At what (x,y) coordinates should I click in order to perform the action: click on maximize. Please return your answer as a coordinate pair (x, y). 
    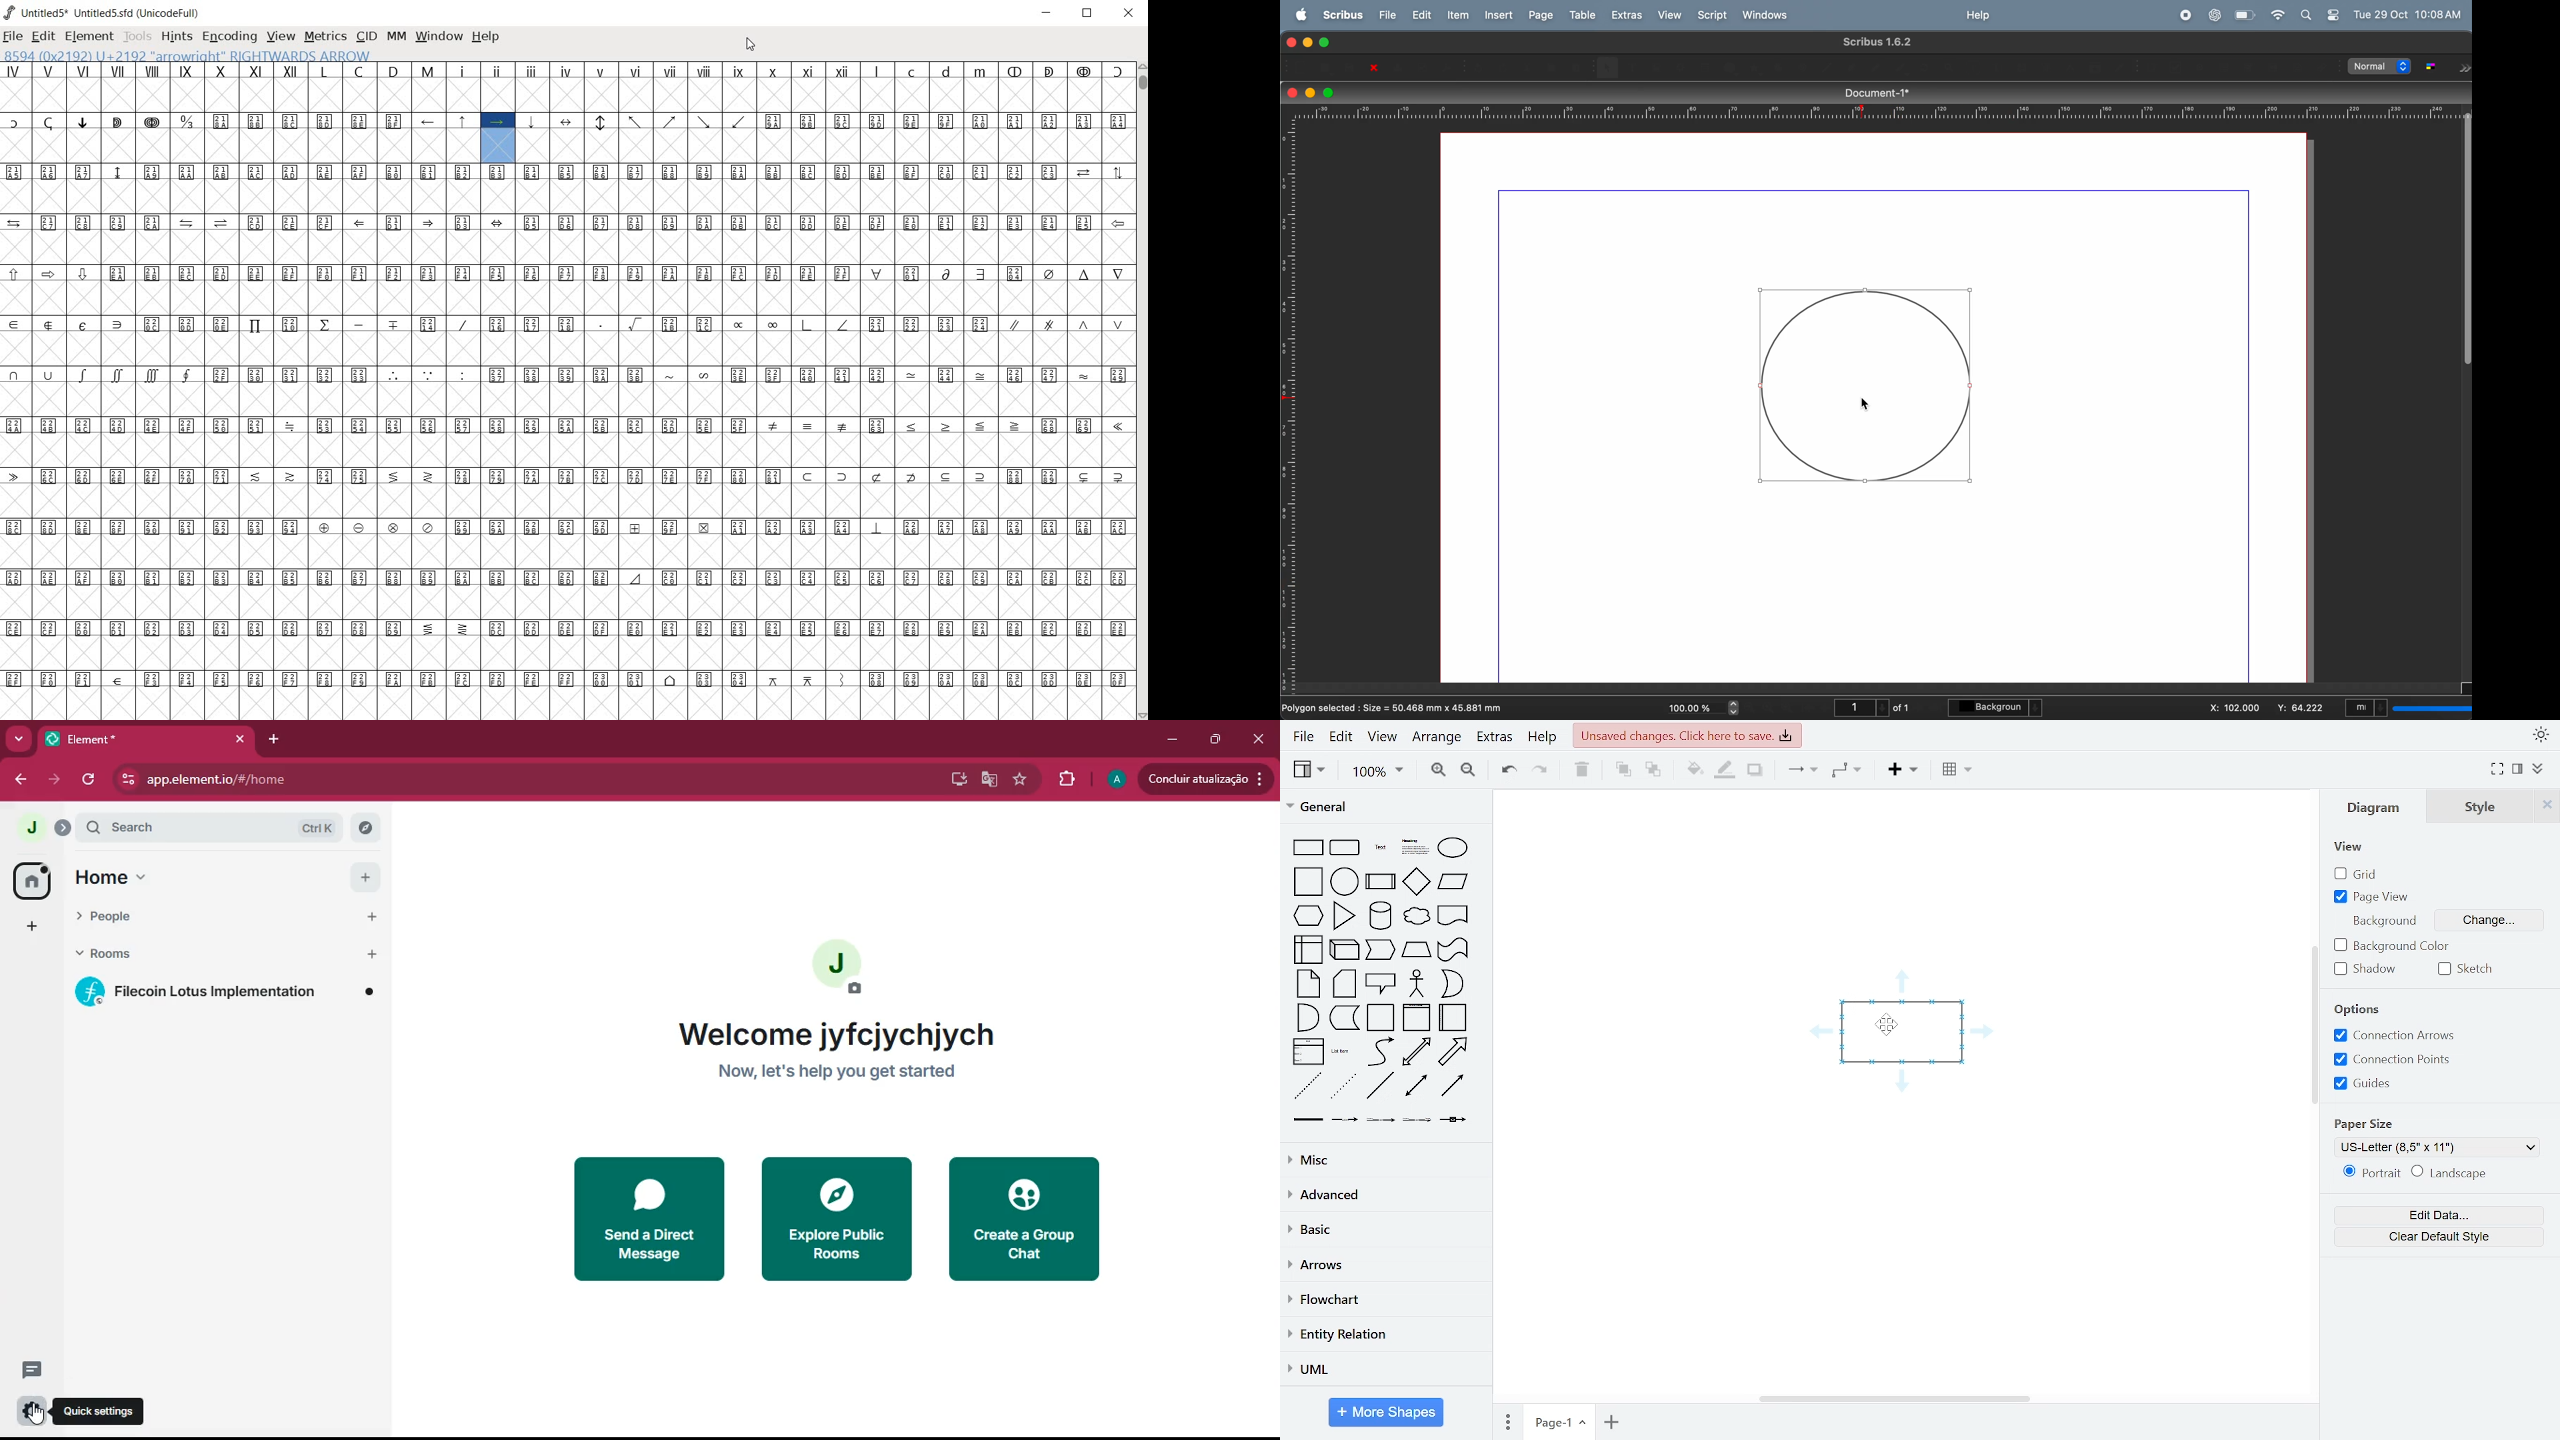
    Looking at the image, I should click on (1328, 43).